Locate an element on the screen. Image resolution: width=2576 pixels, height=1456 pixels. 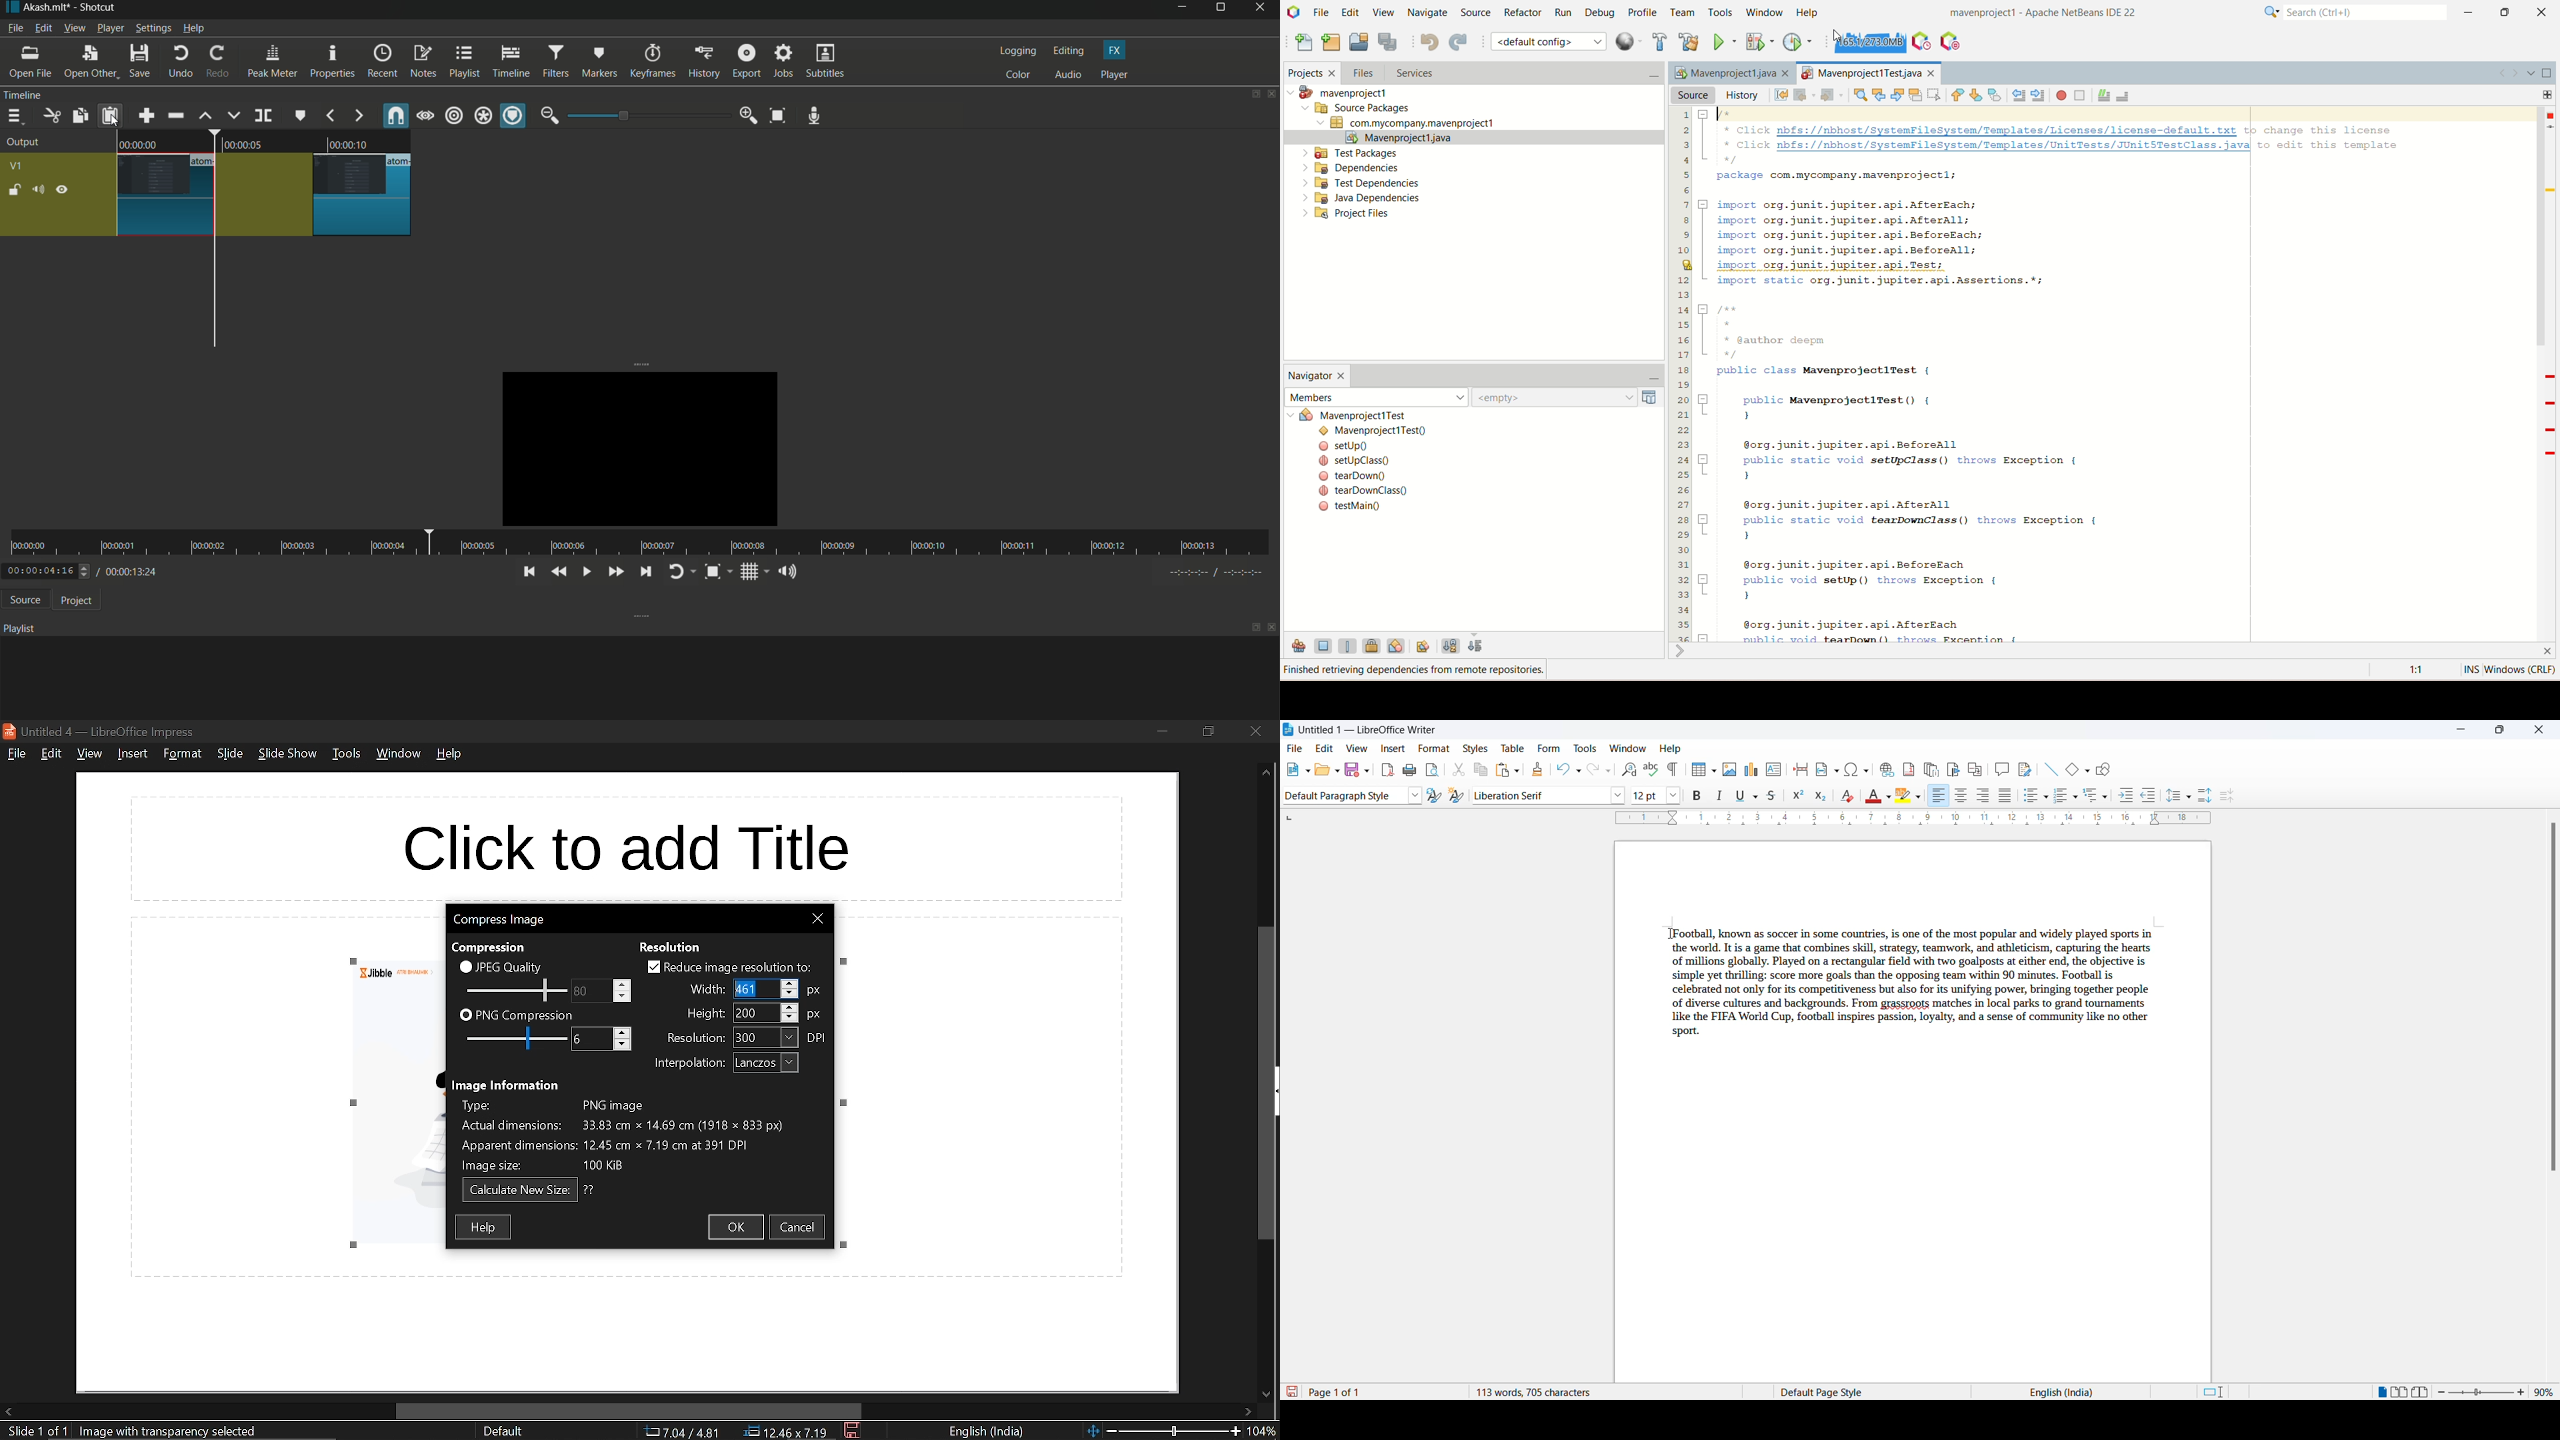
insert hyperlink is located at coordinates (1886, 771).